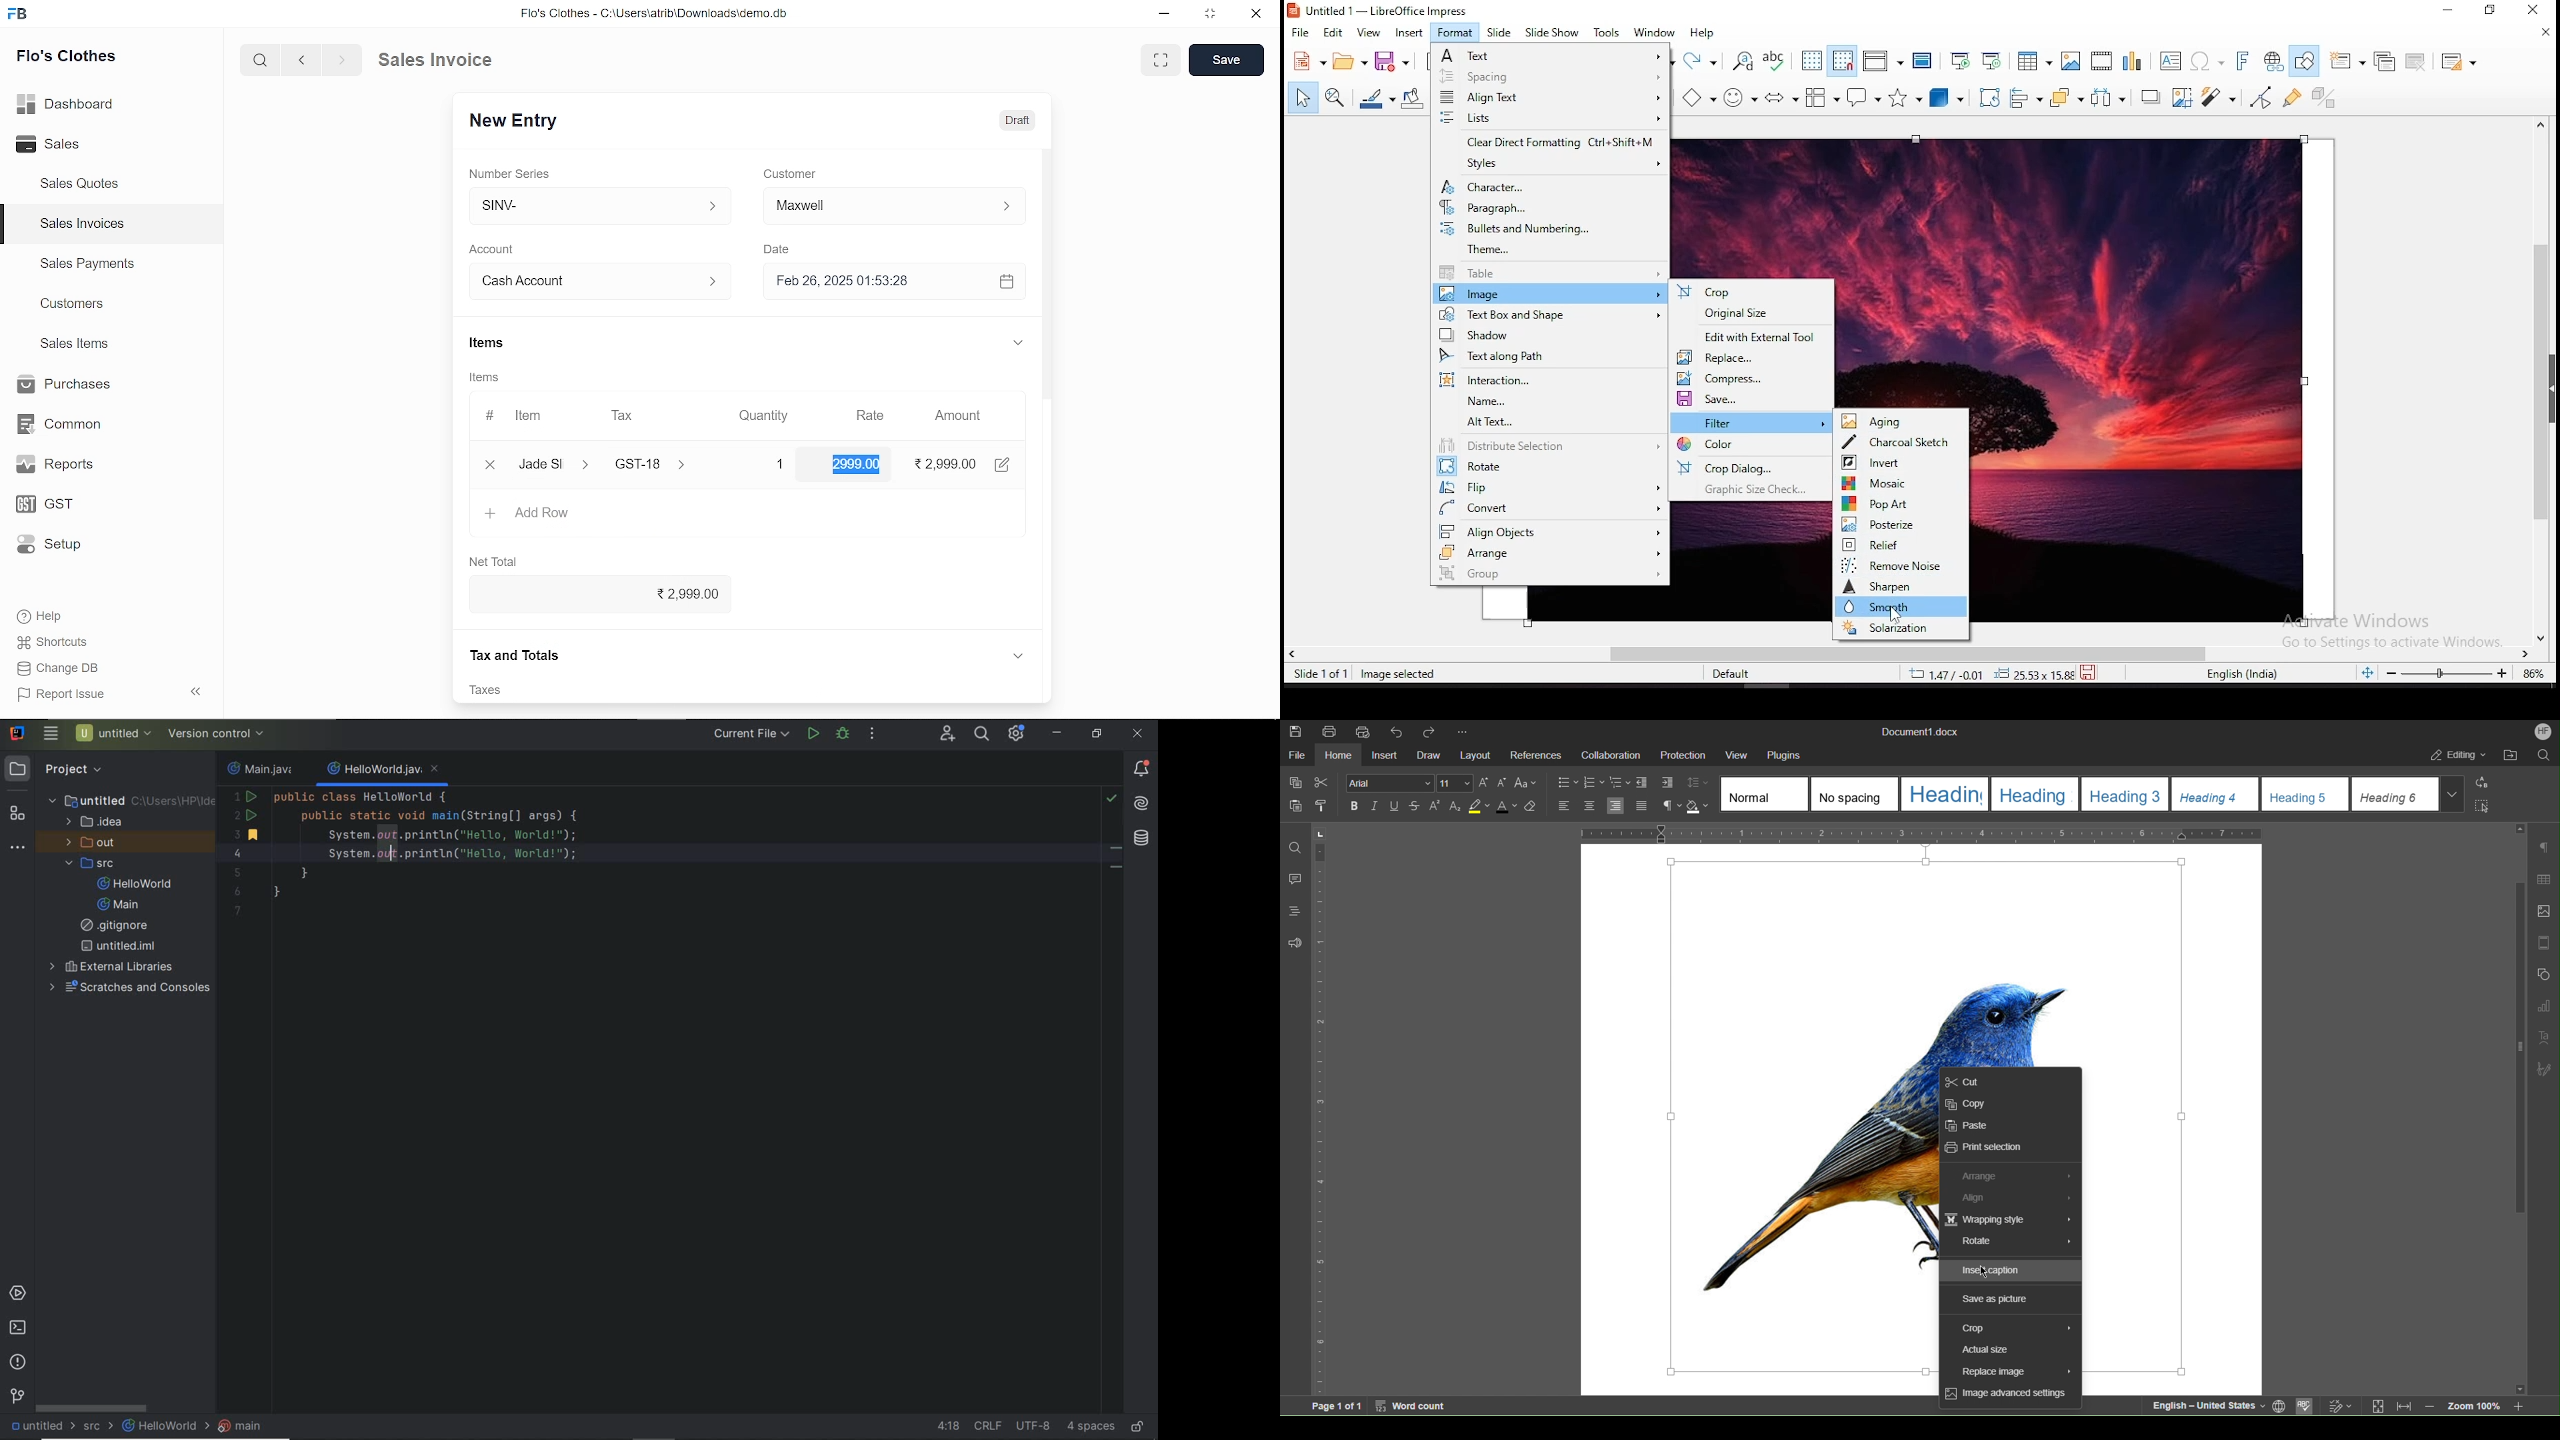 The width and height of the screenshot is (2576, 1456). Describe the element at coordinates (1534, 807) in the screenshot. I see `Erase Style` at that location.